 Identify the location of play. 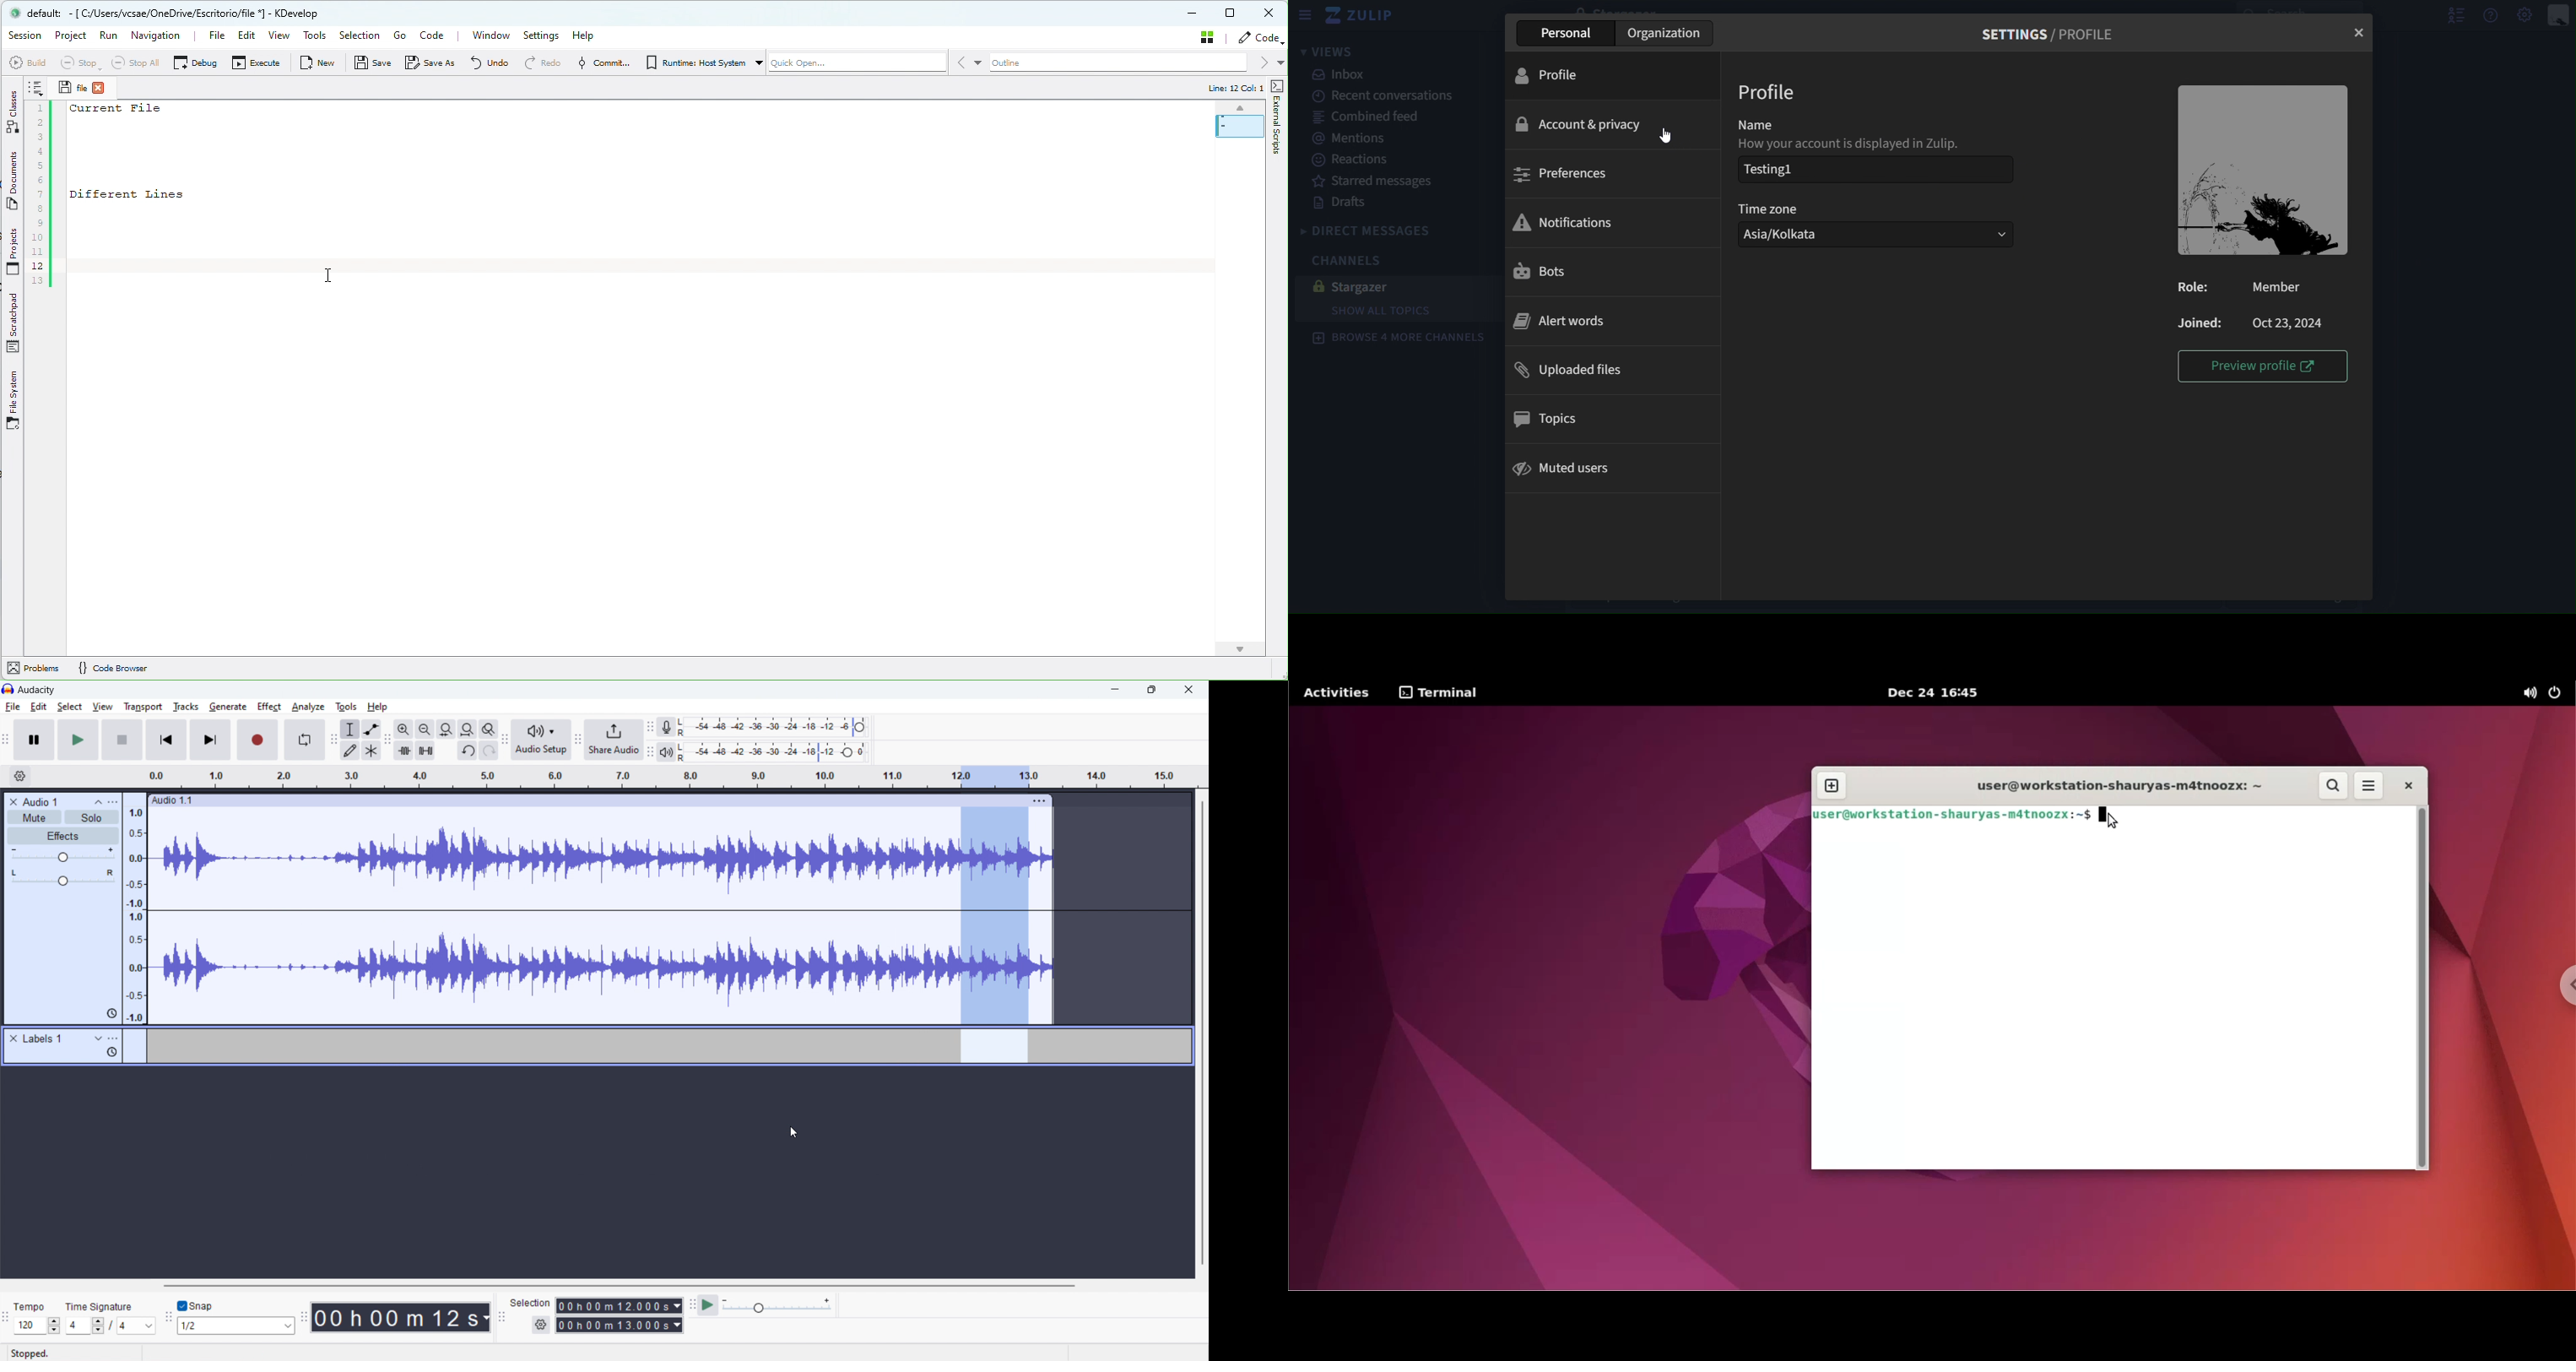
(77, 739).